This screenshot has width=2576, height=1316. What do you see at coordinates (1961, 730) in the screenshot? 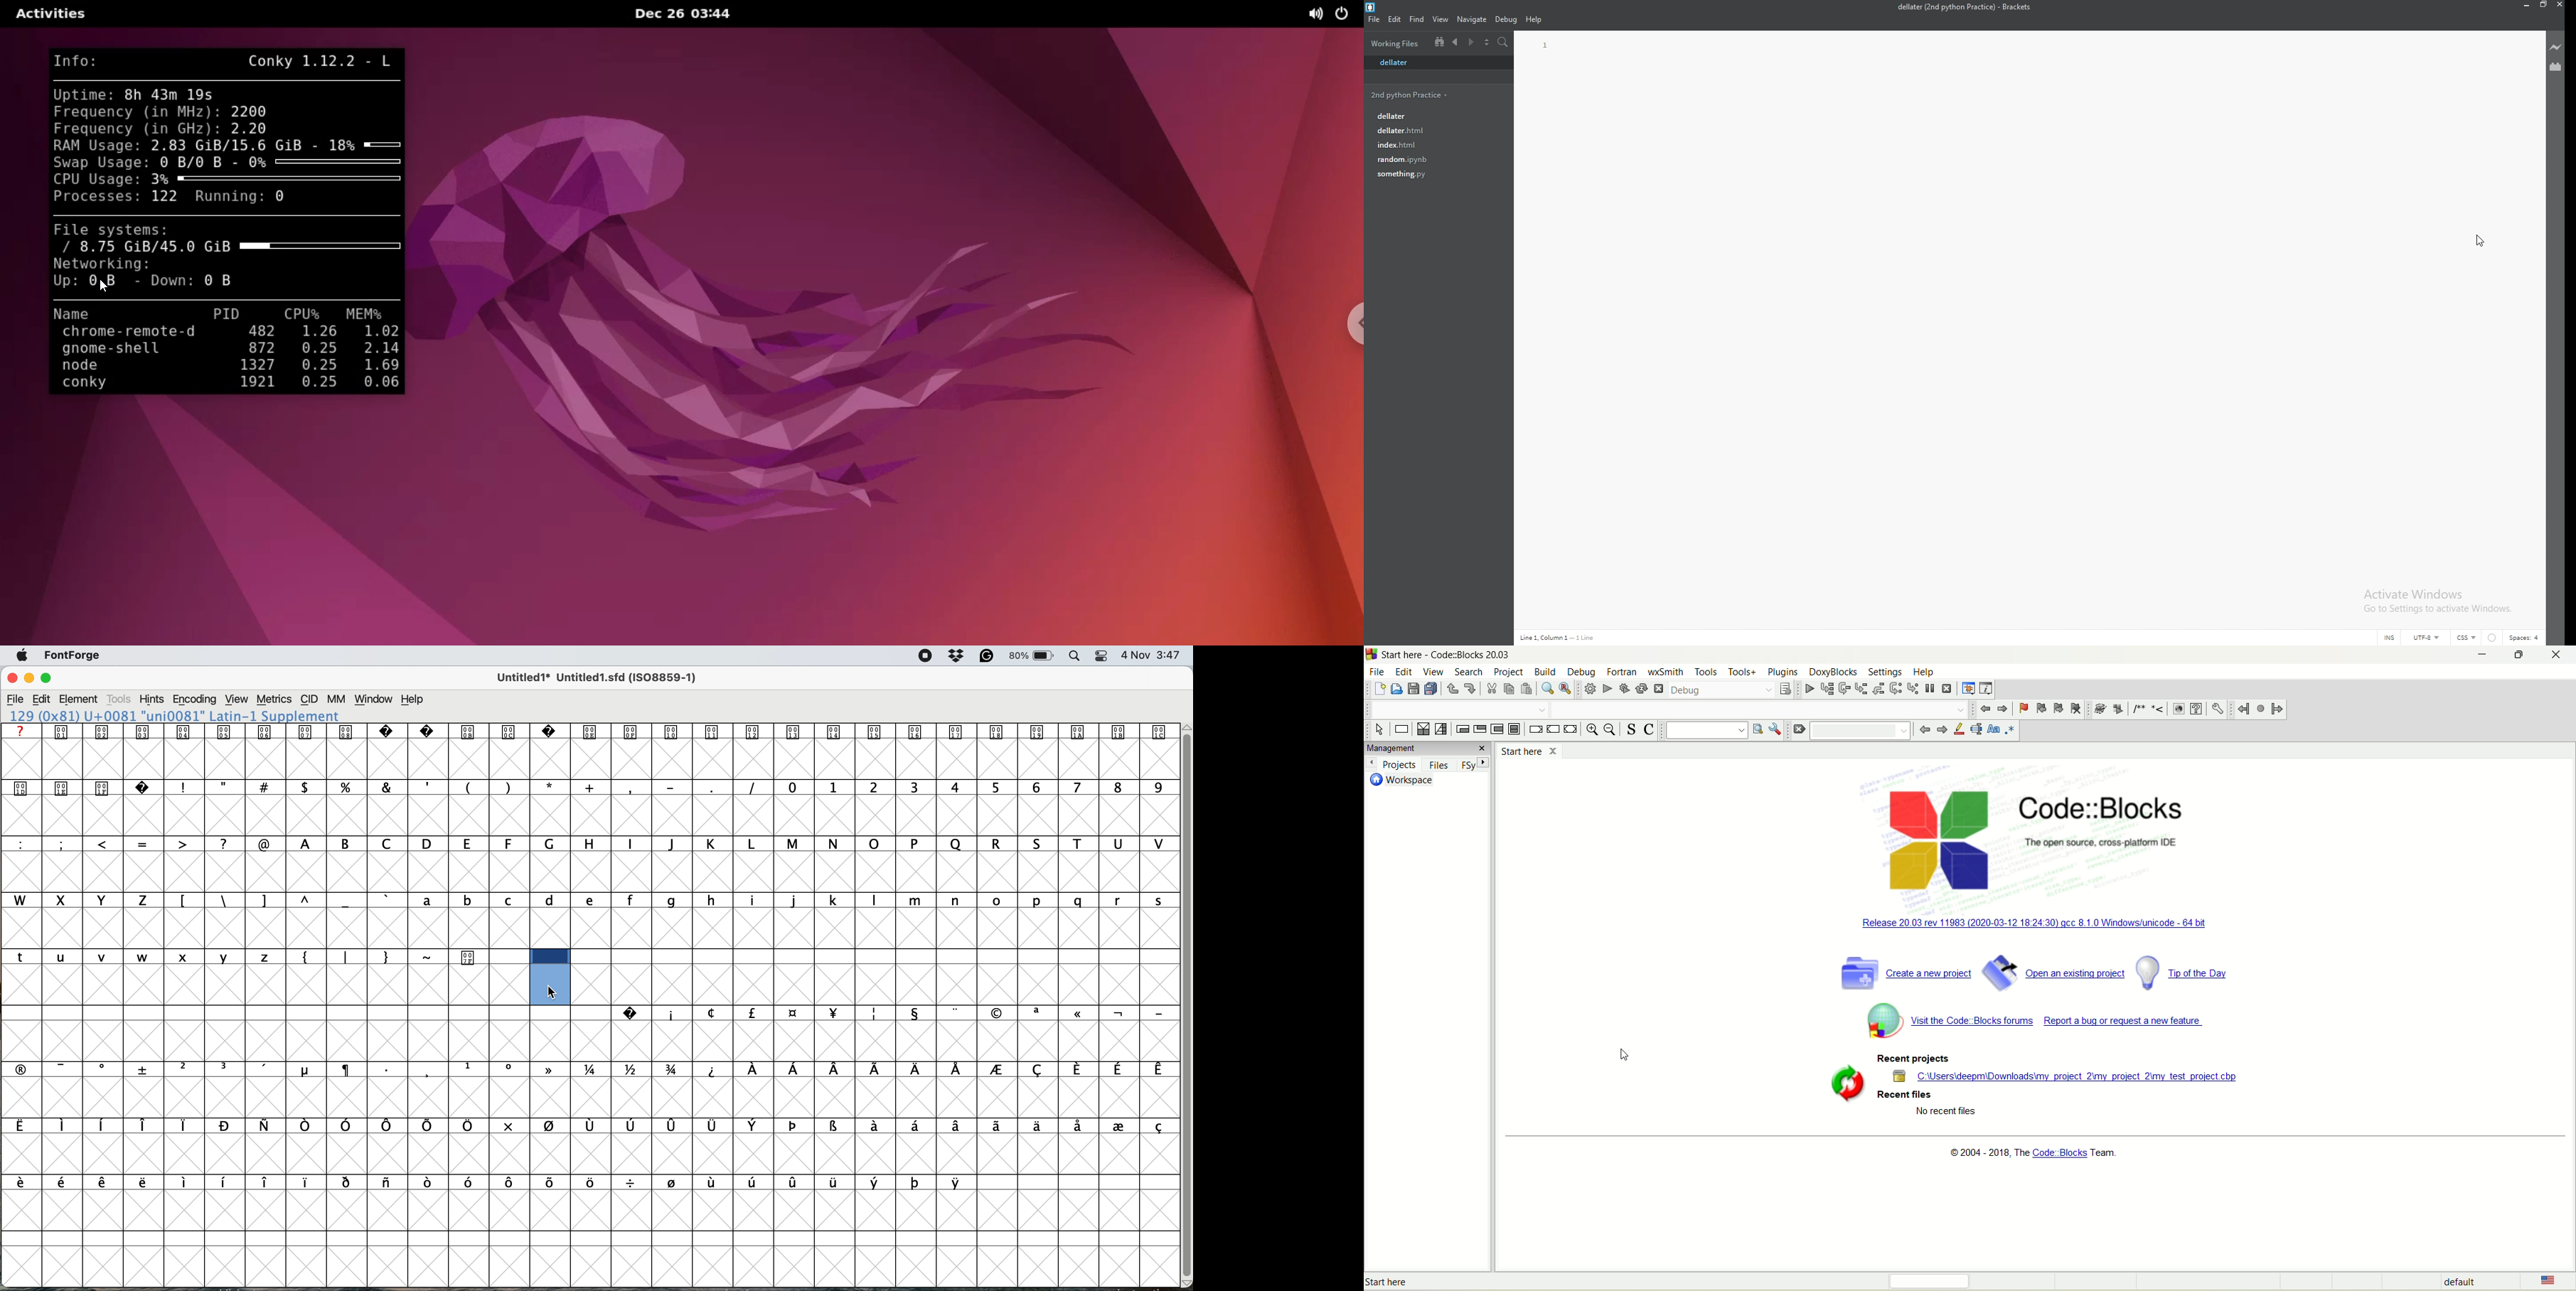
I see `highlight` at bounding box center [1961, 730].